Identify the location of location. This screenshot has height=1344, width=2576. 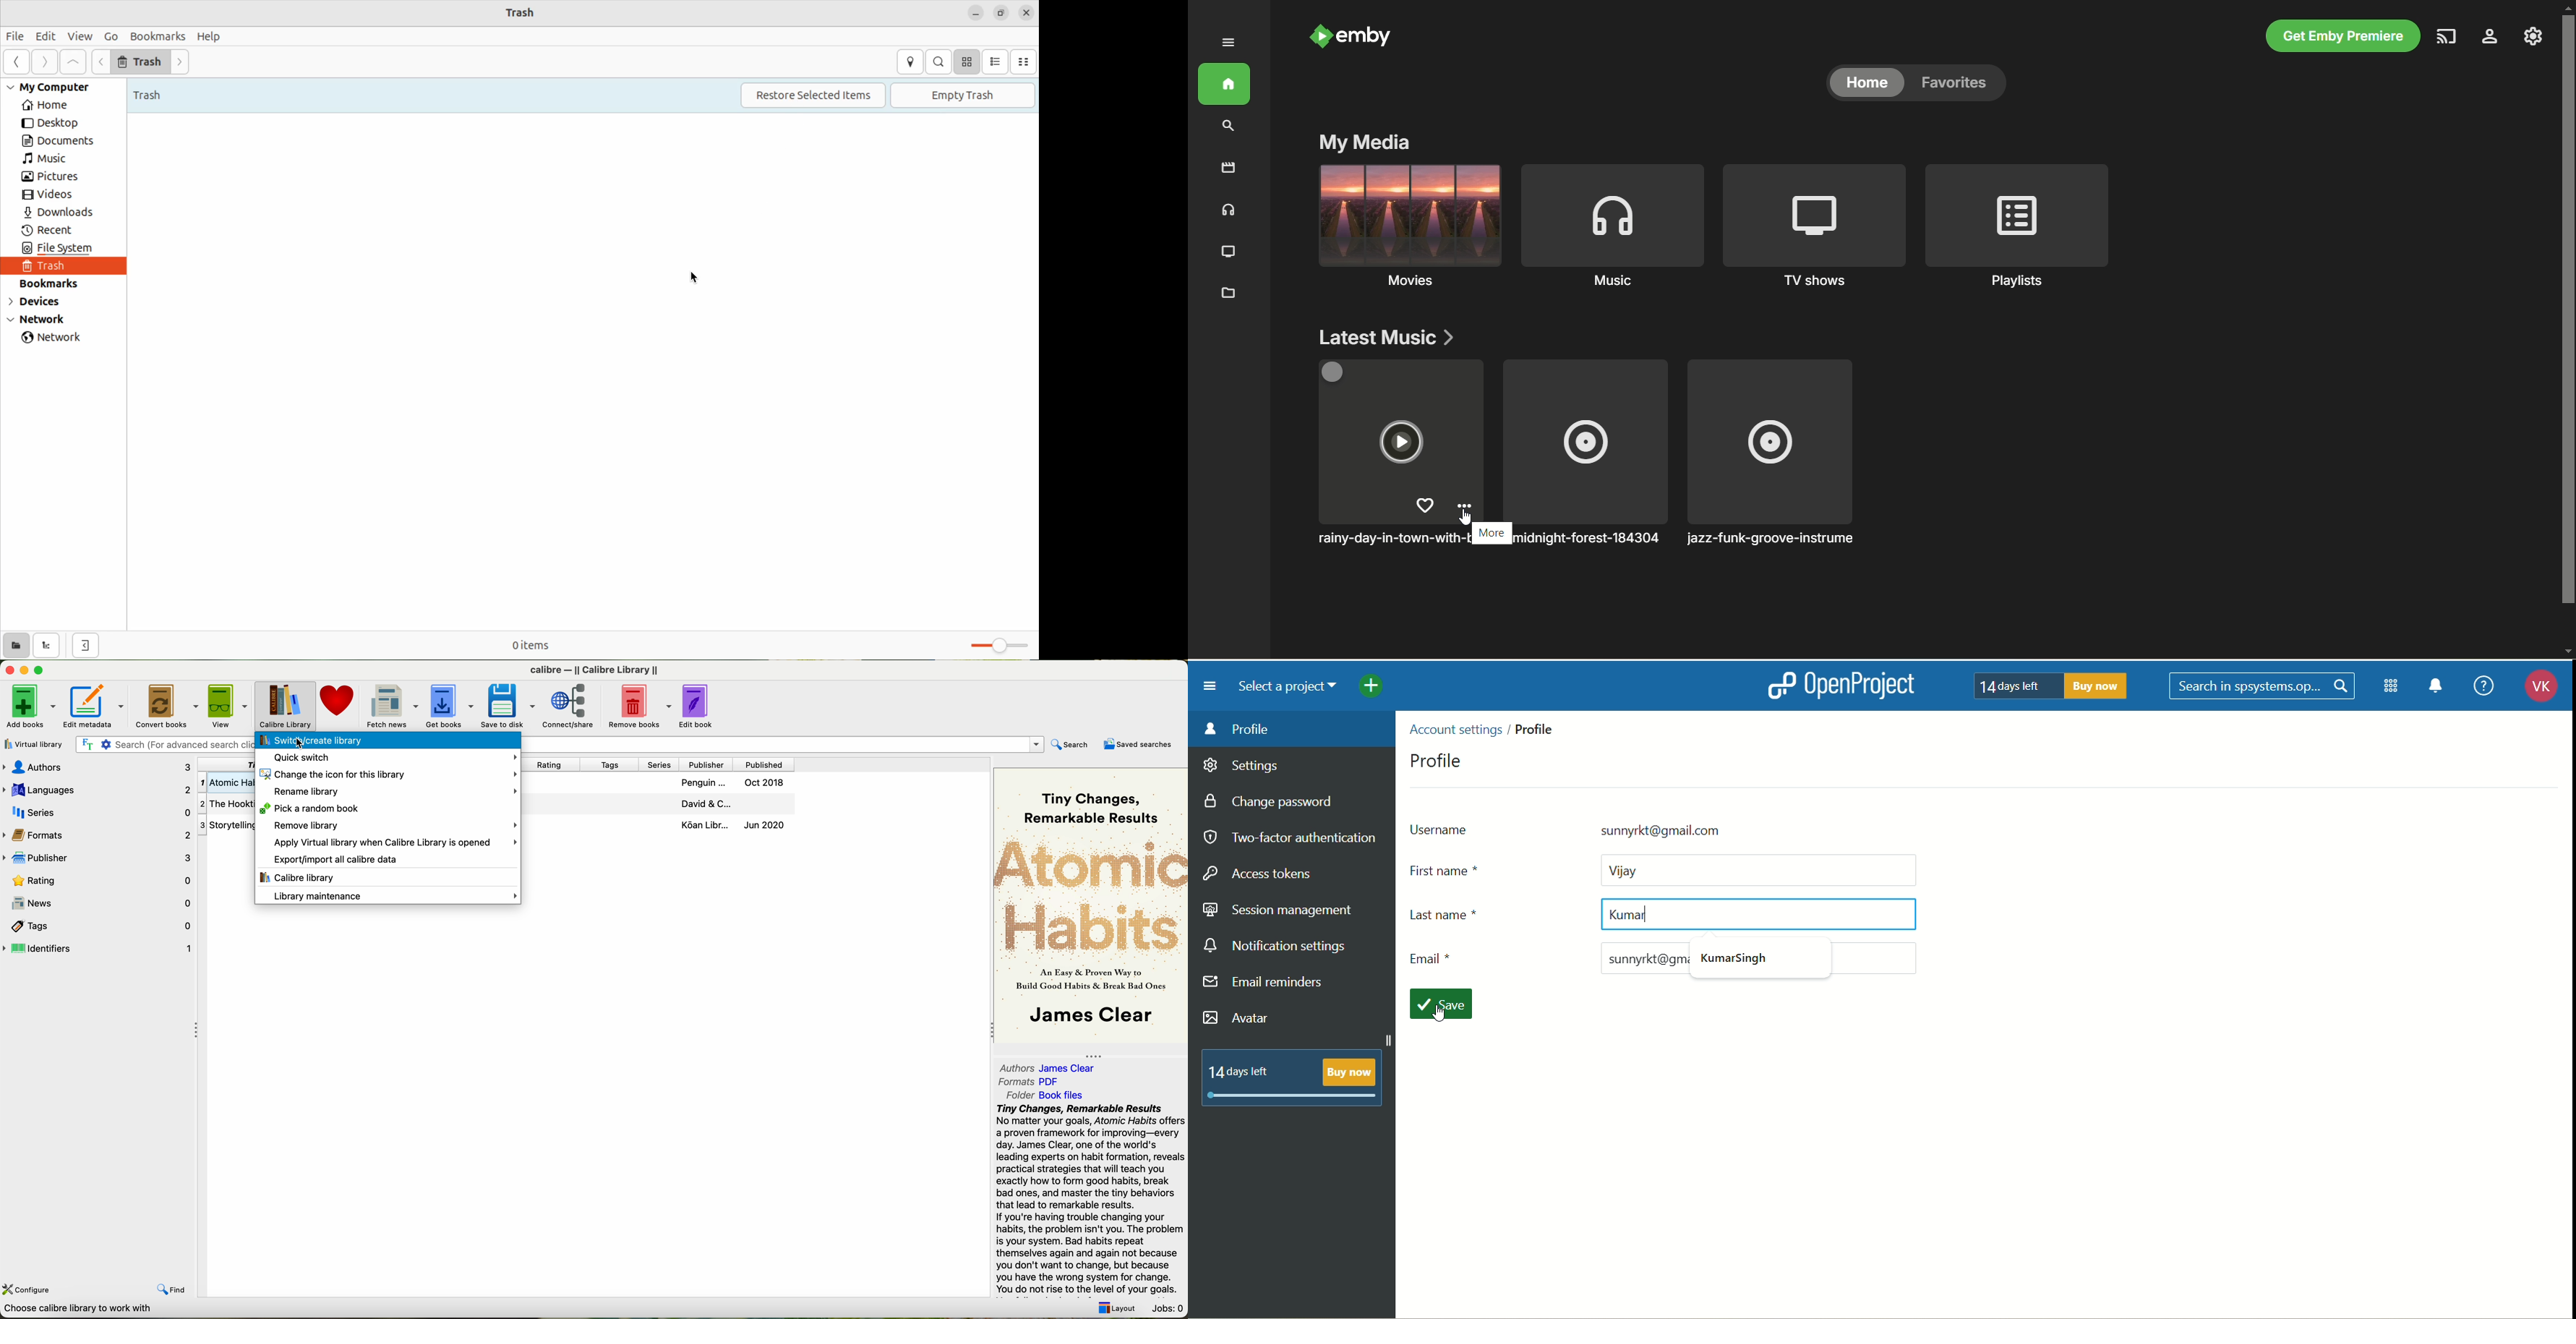
(1488, 727).